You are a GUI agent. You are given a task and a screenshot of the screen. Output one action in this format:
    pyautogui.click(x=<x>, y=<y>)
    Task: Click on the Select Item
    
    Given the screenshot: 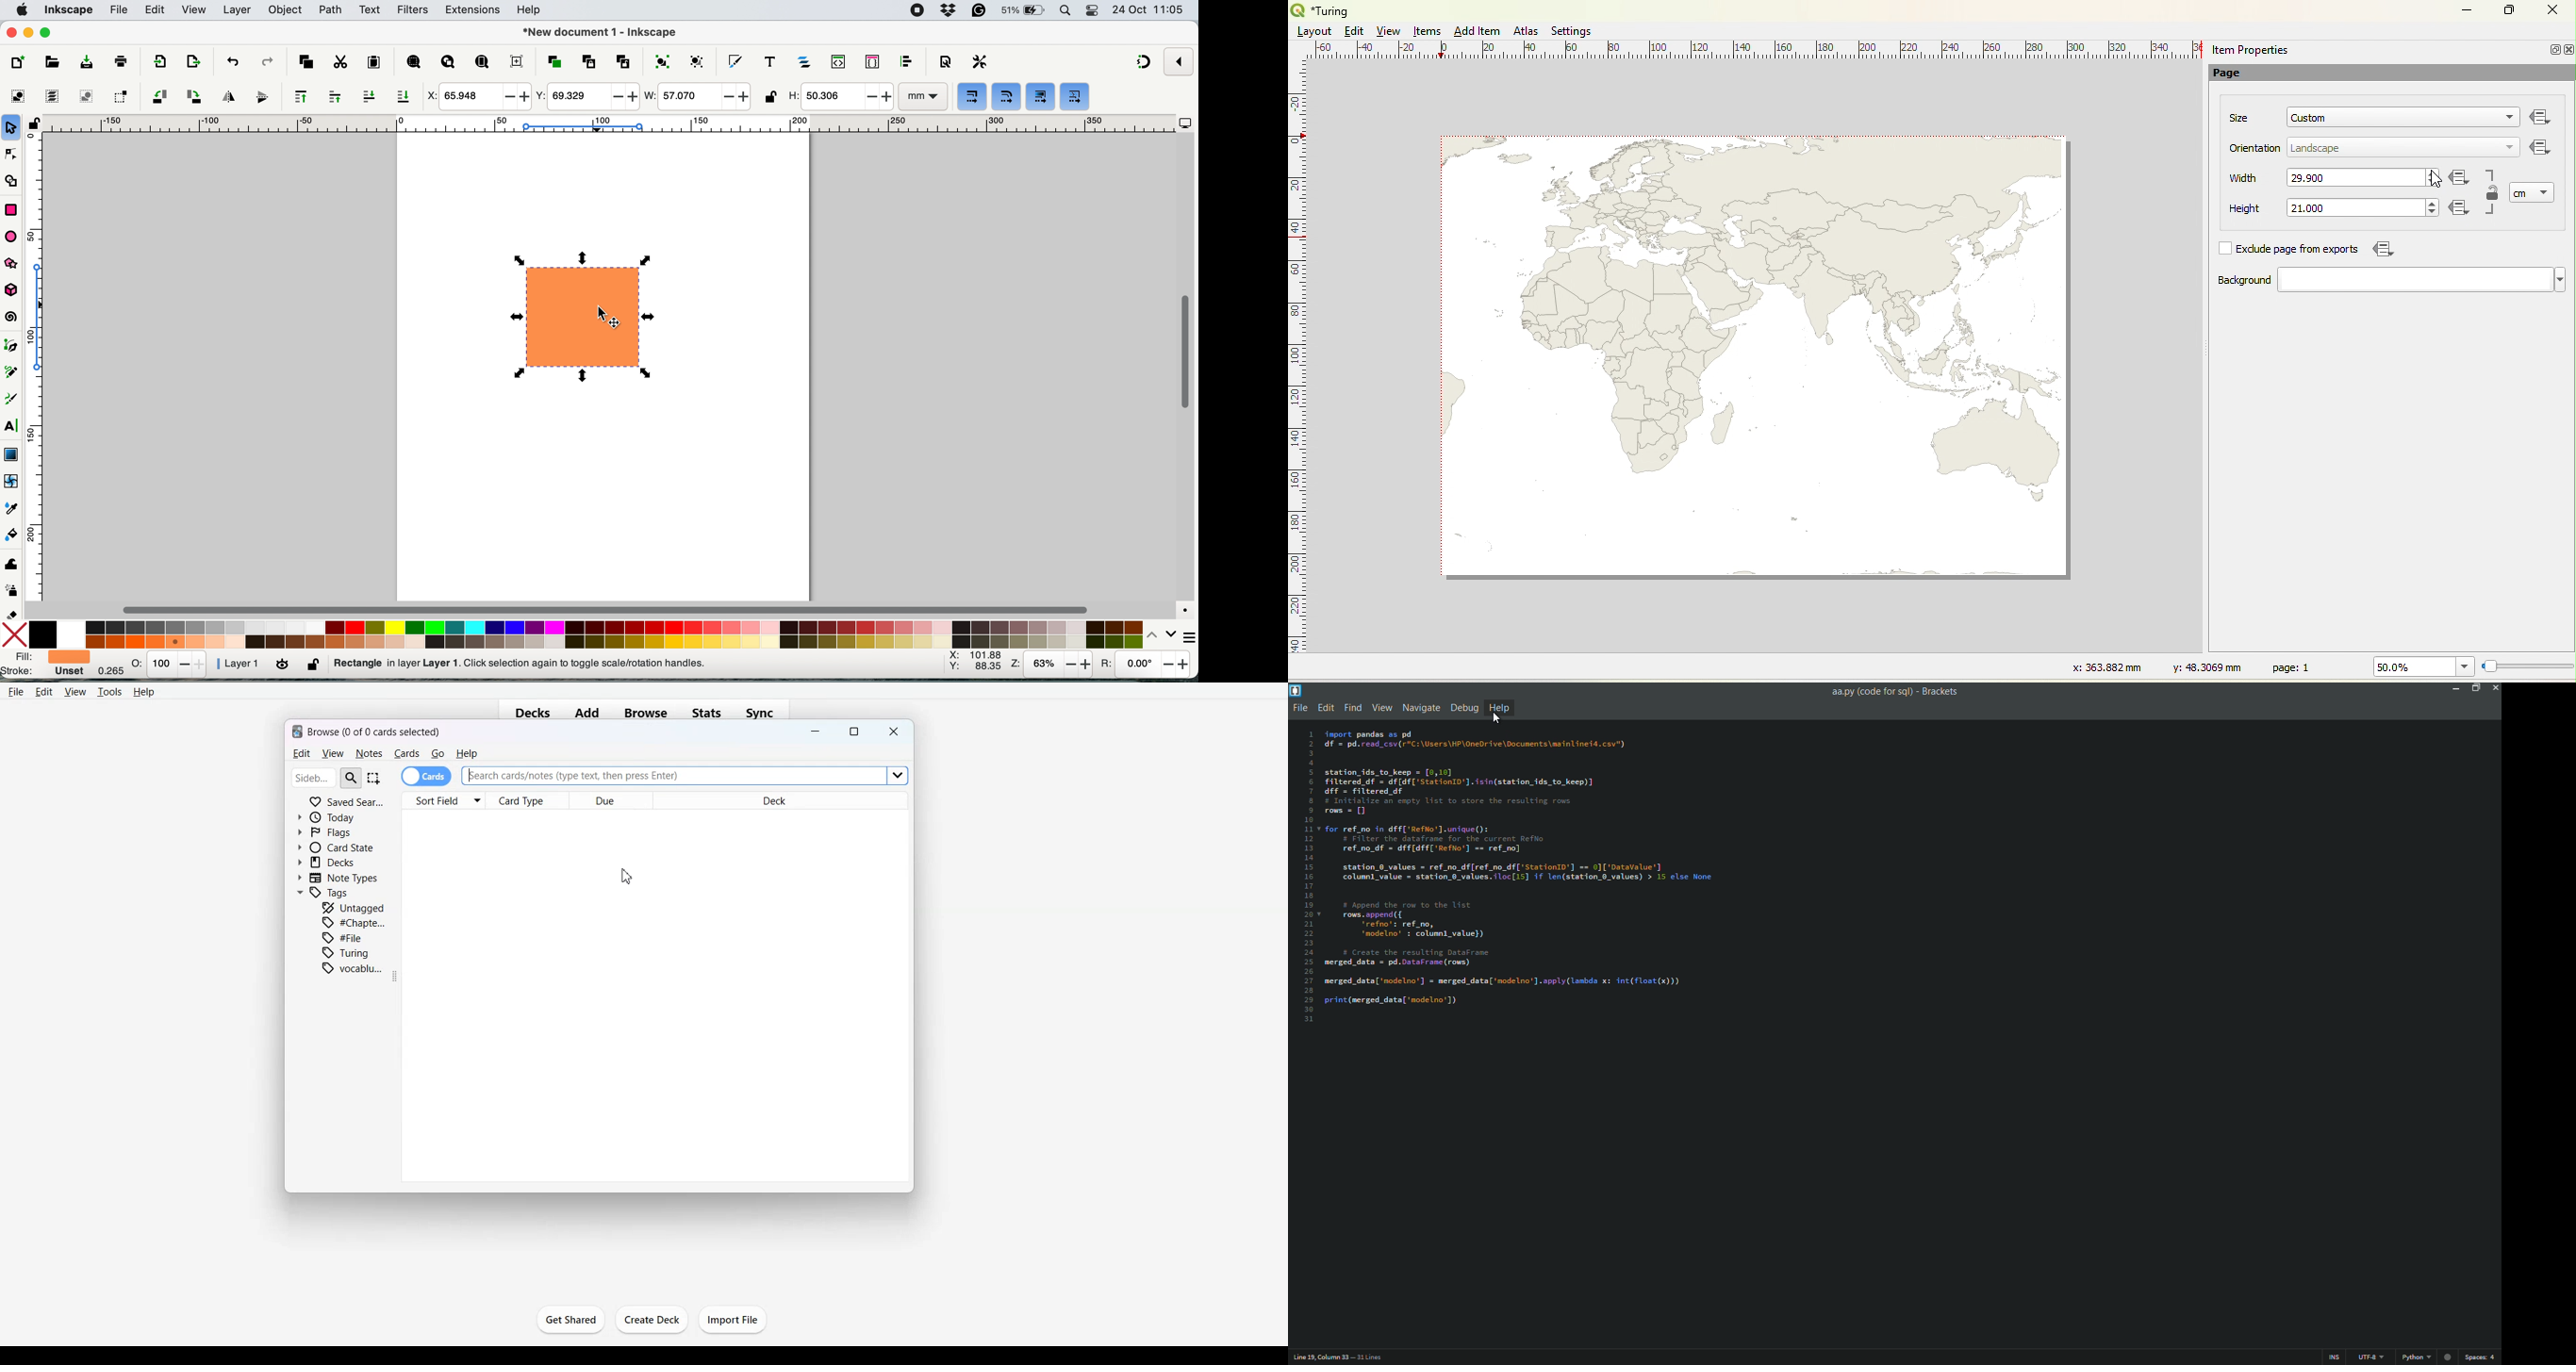 What is the action you would take?
    pyautogui.click(x=375, y=778)
    